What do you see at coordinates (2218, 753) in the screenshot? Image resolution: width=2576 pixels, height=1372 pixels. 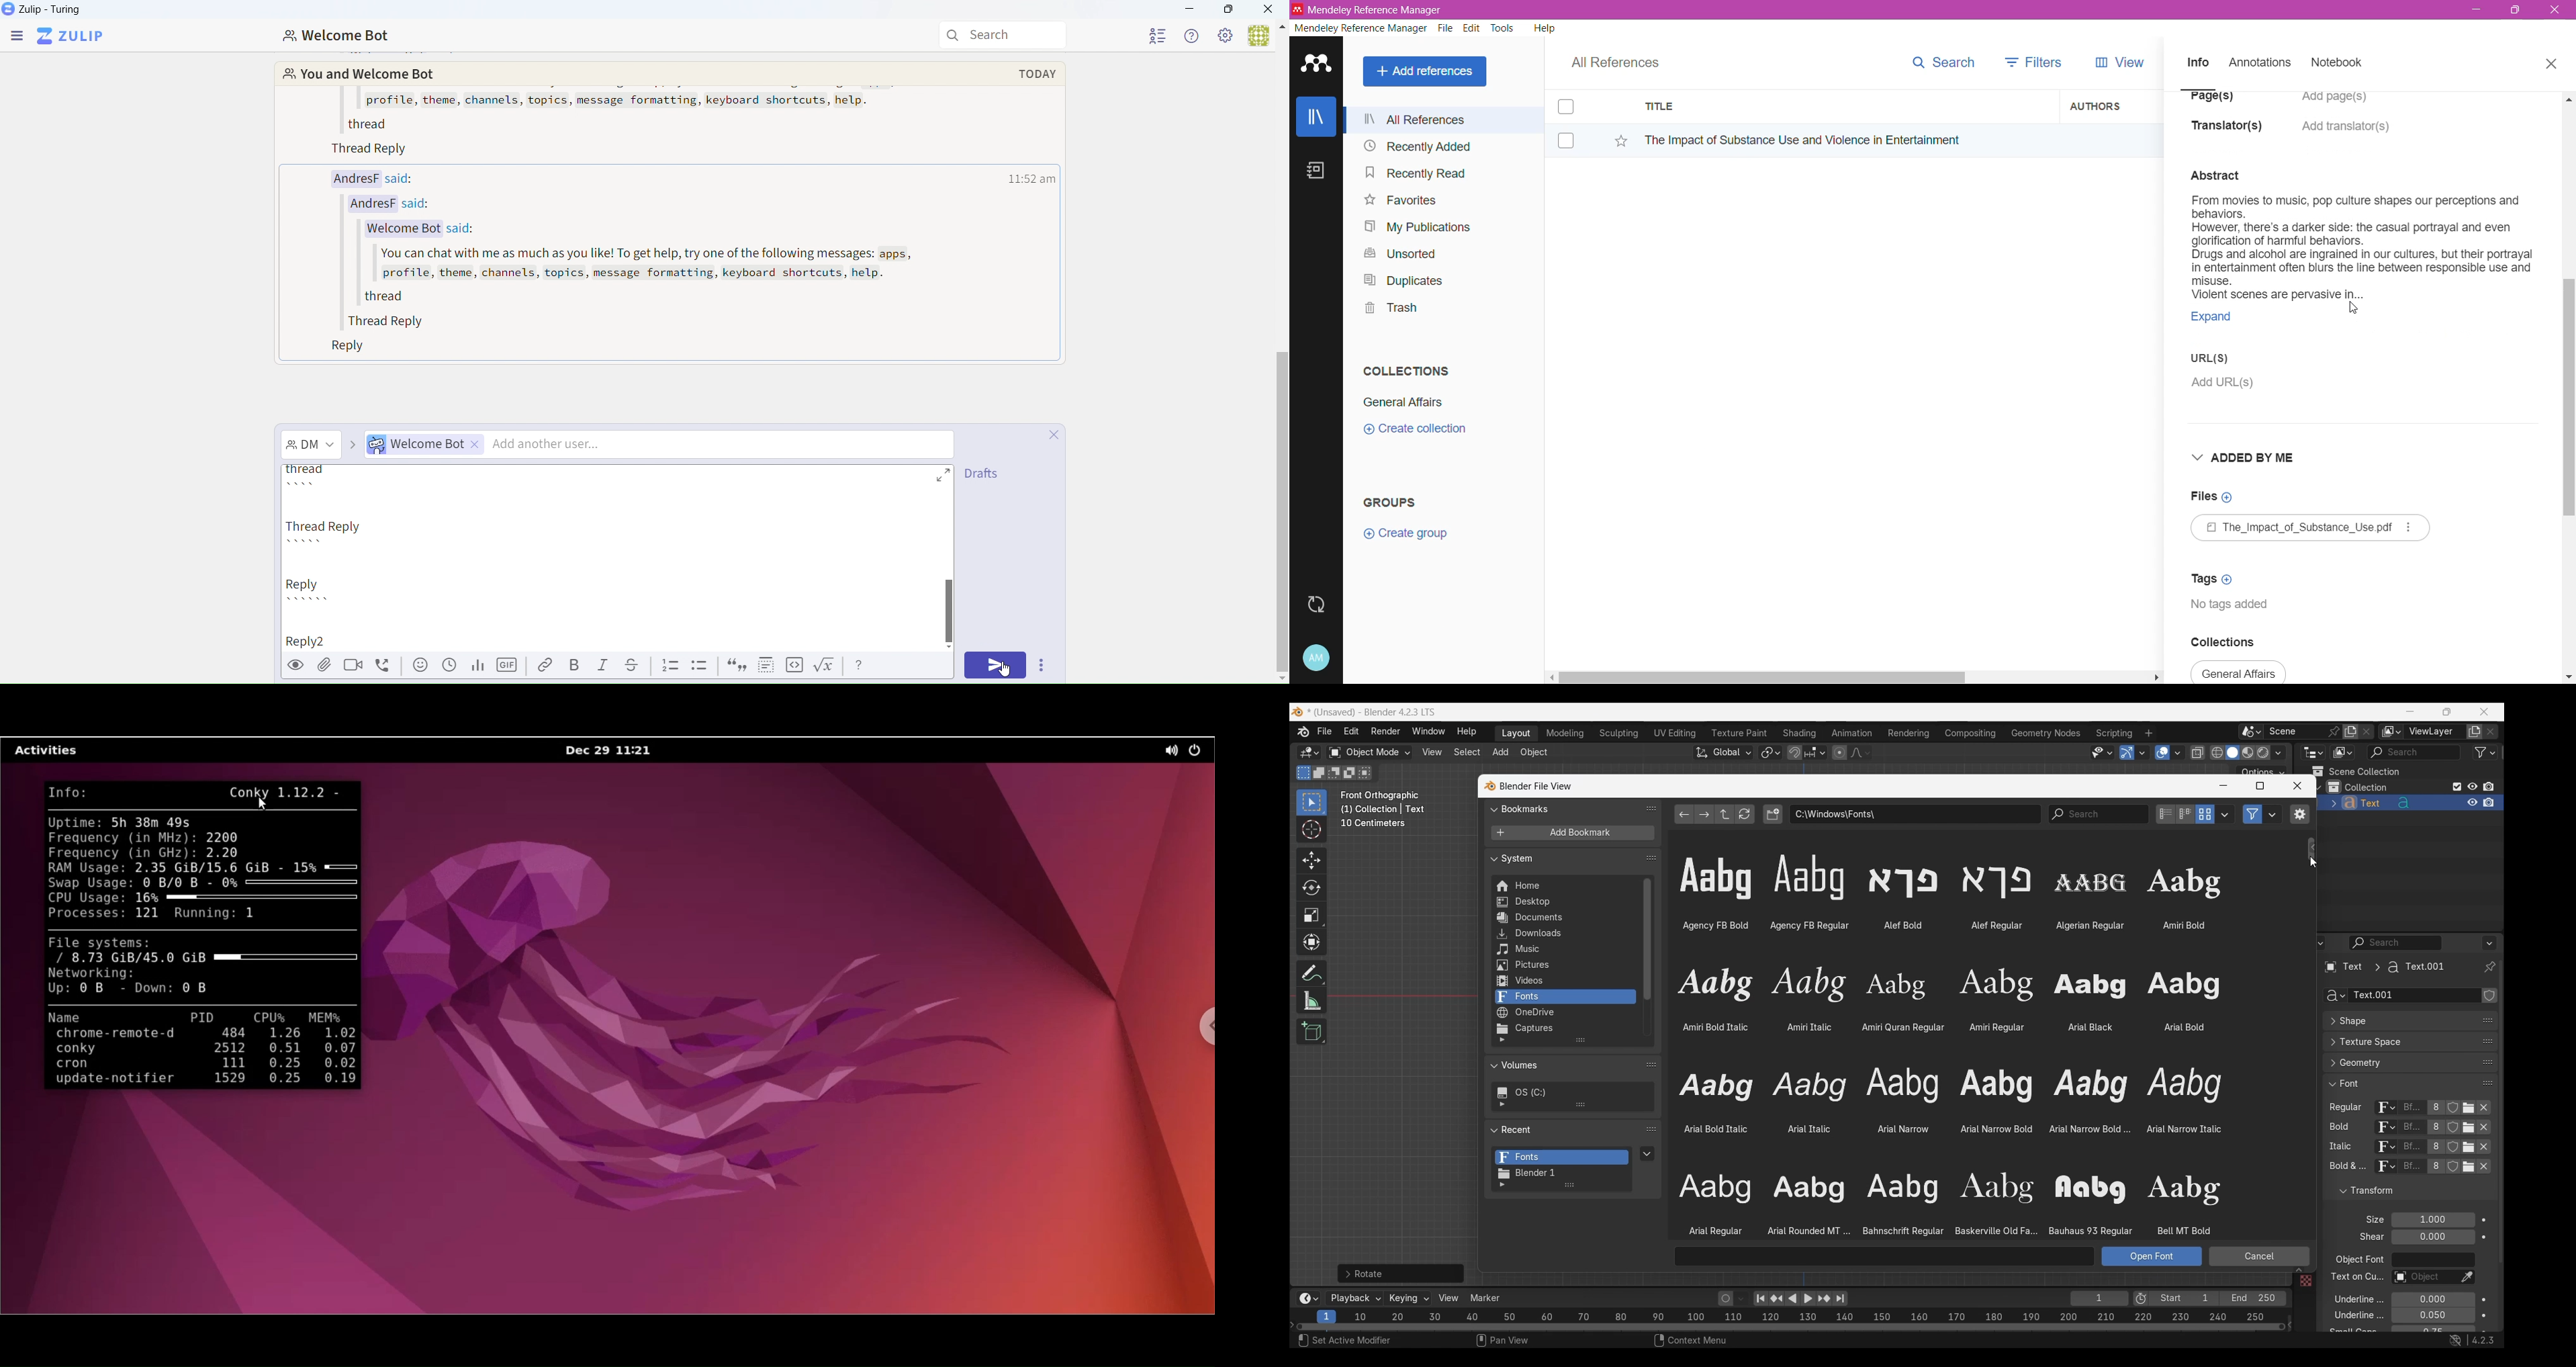 I see `Viewport shading, wireframe` at bounding box center [2218, 753].